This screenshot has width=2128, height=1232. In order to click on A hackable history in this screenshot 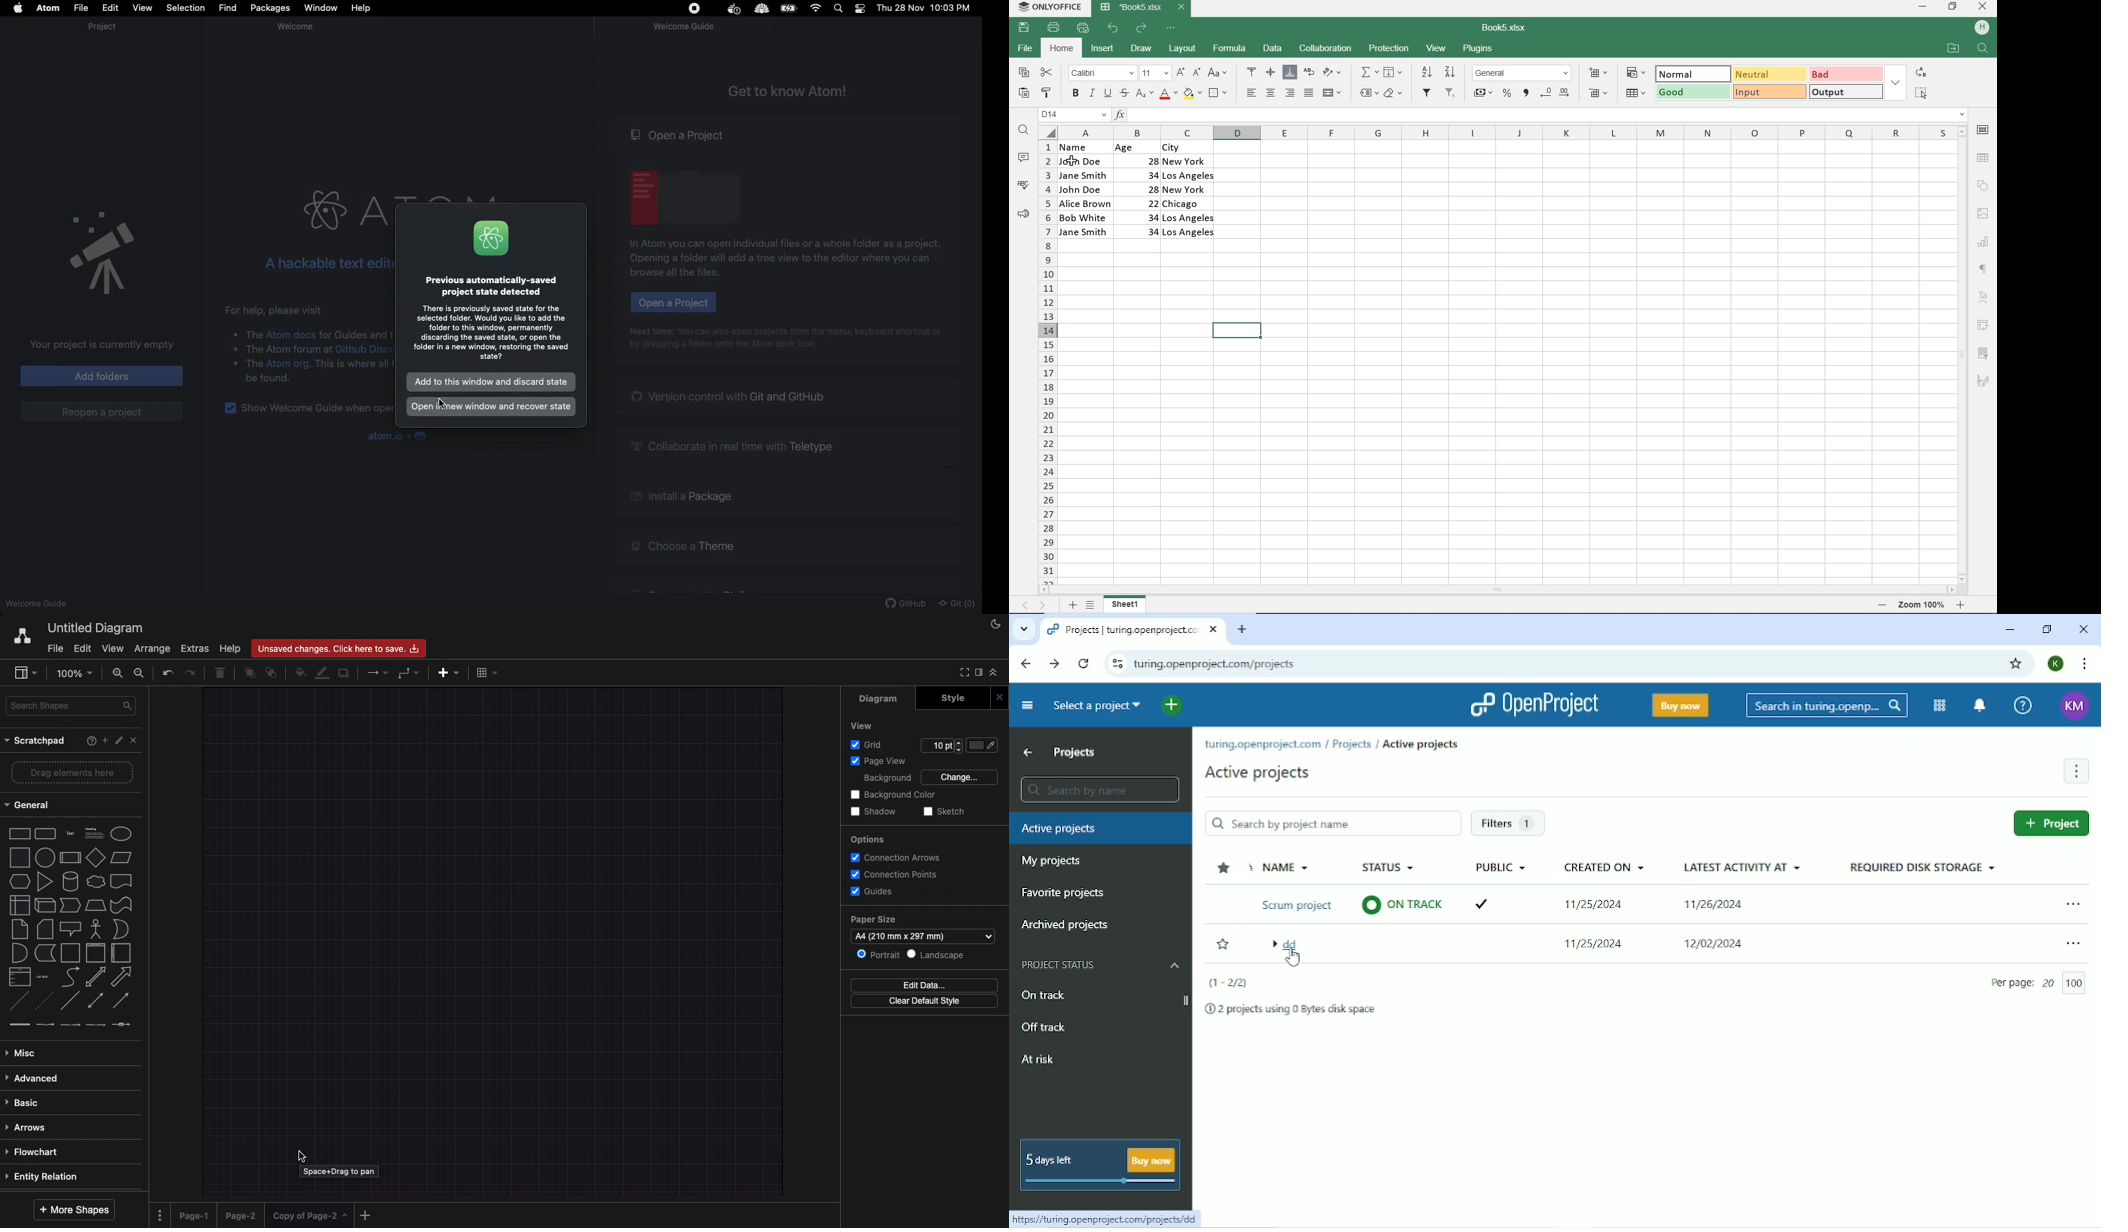, I will do `click(323, 262)`.